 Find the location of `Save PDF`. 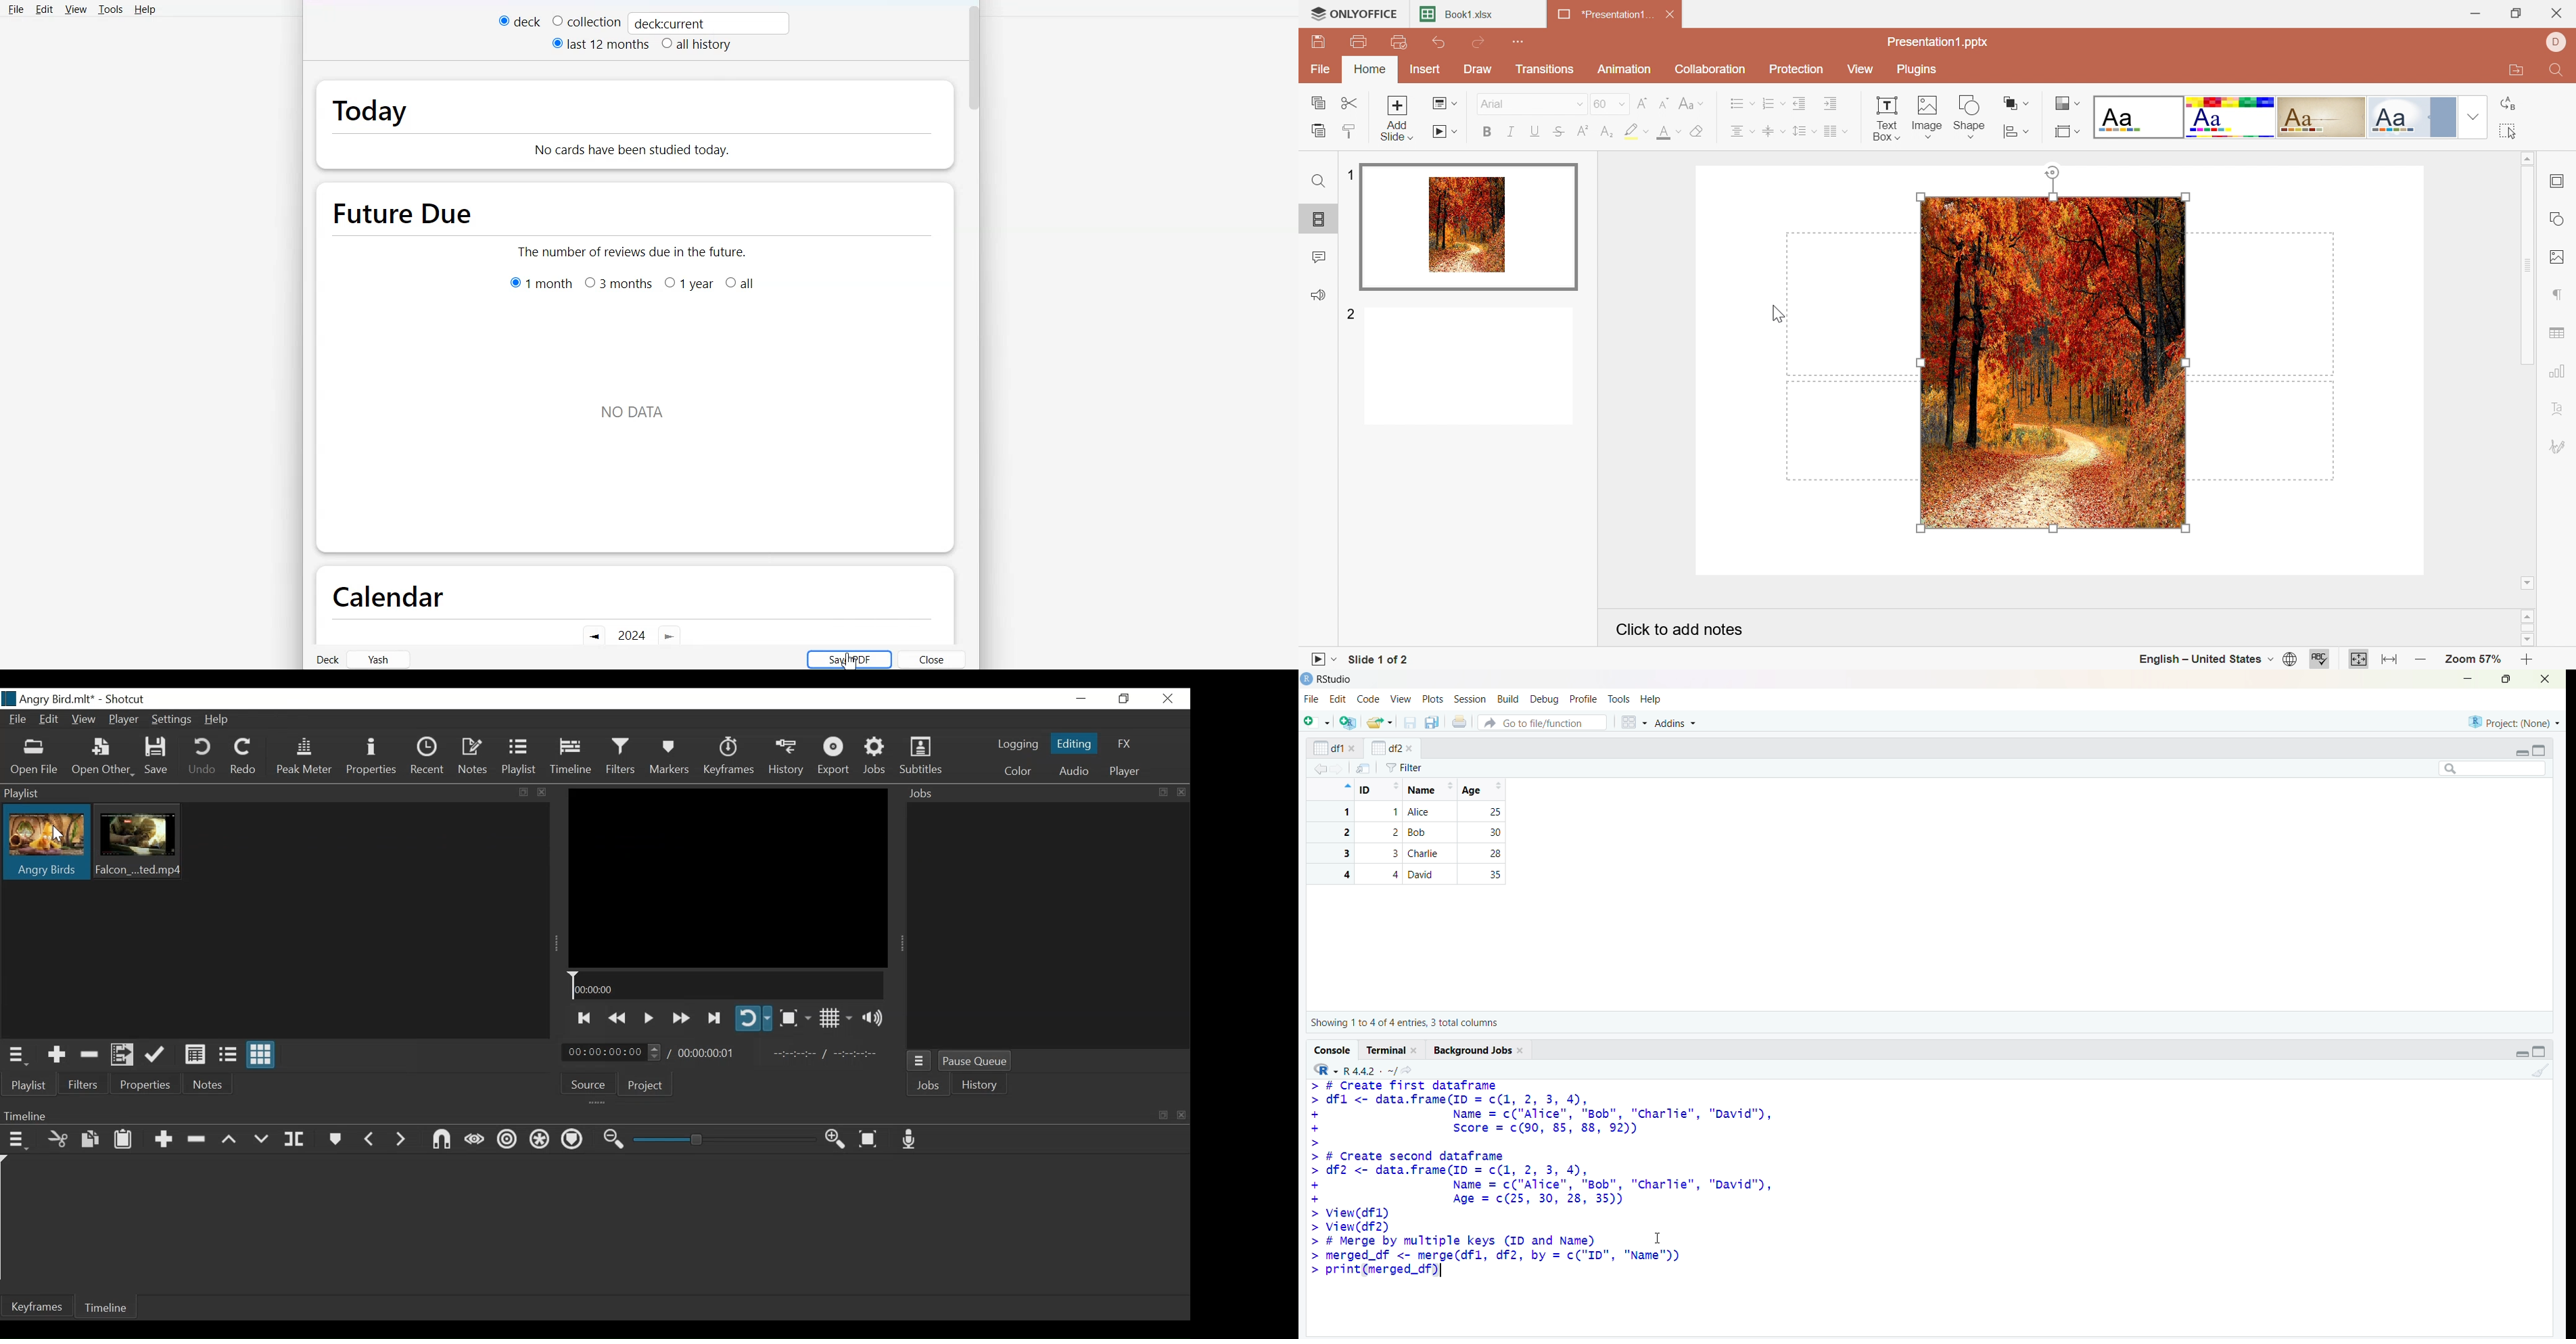

Save PDF is located at coordinates (848, 659).